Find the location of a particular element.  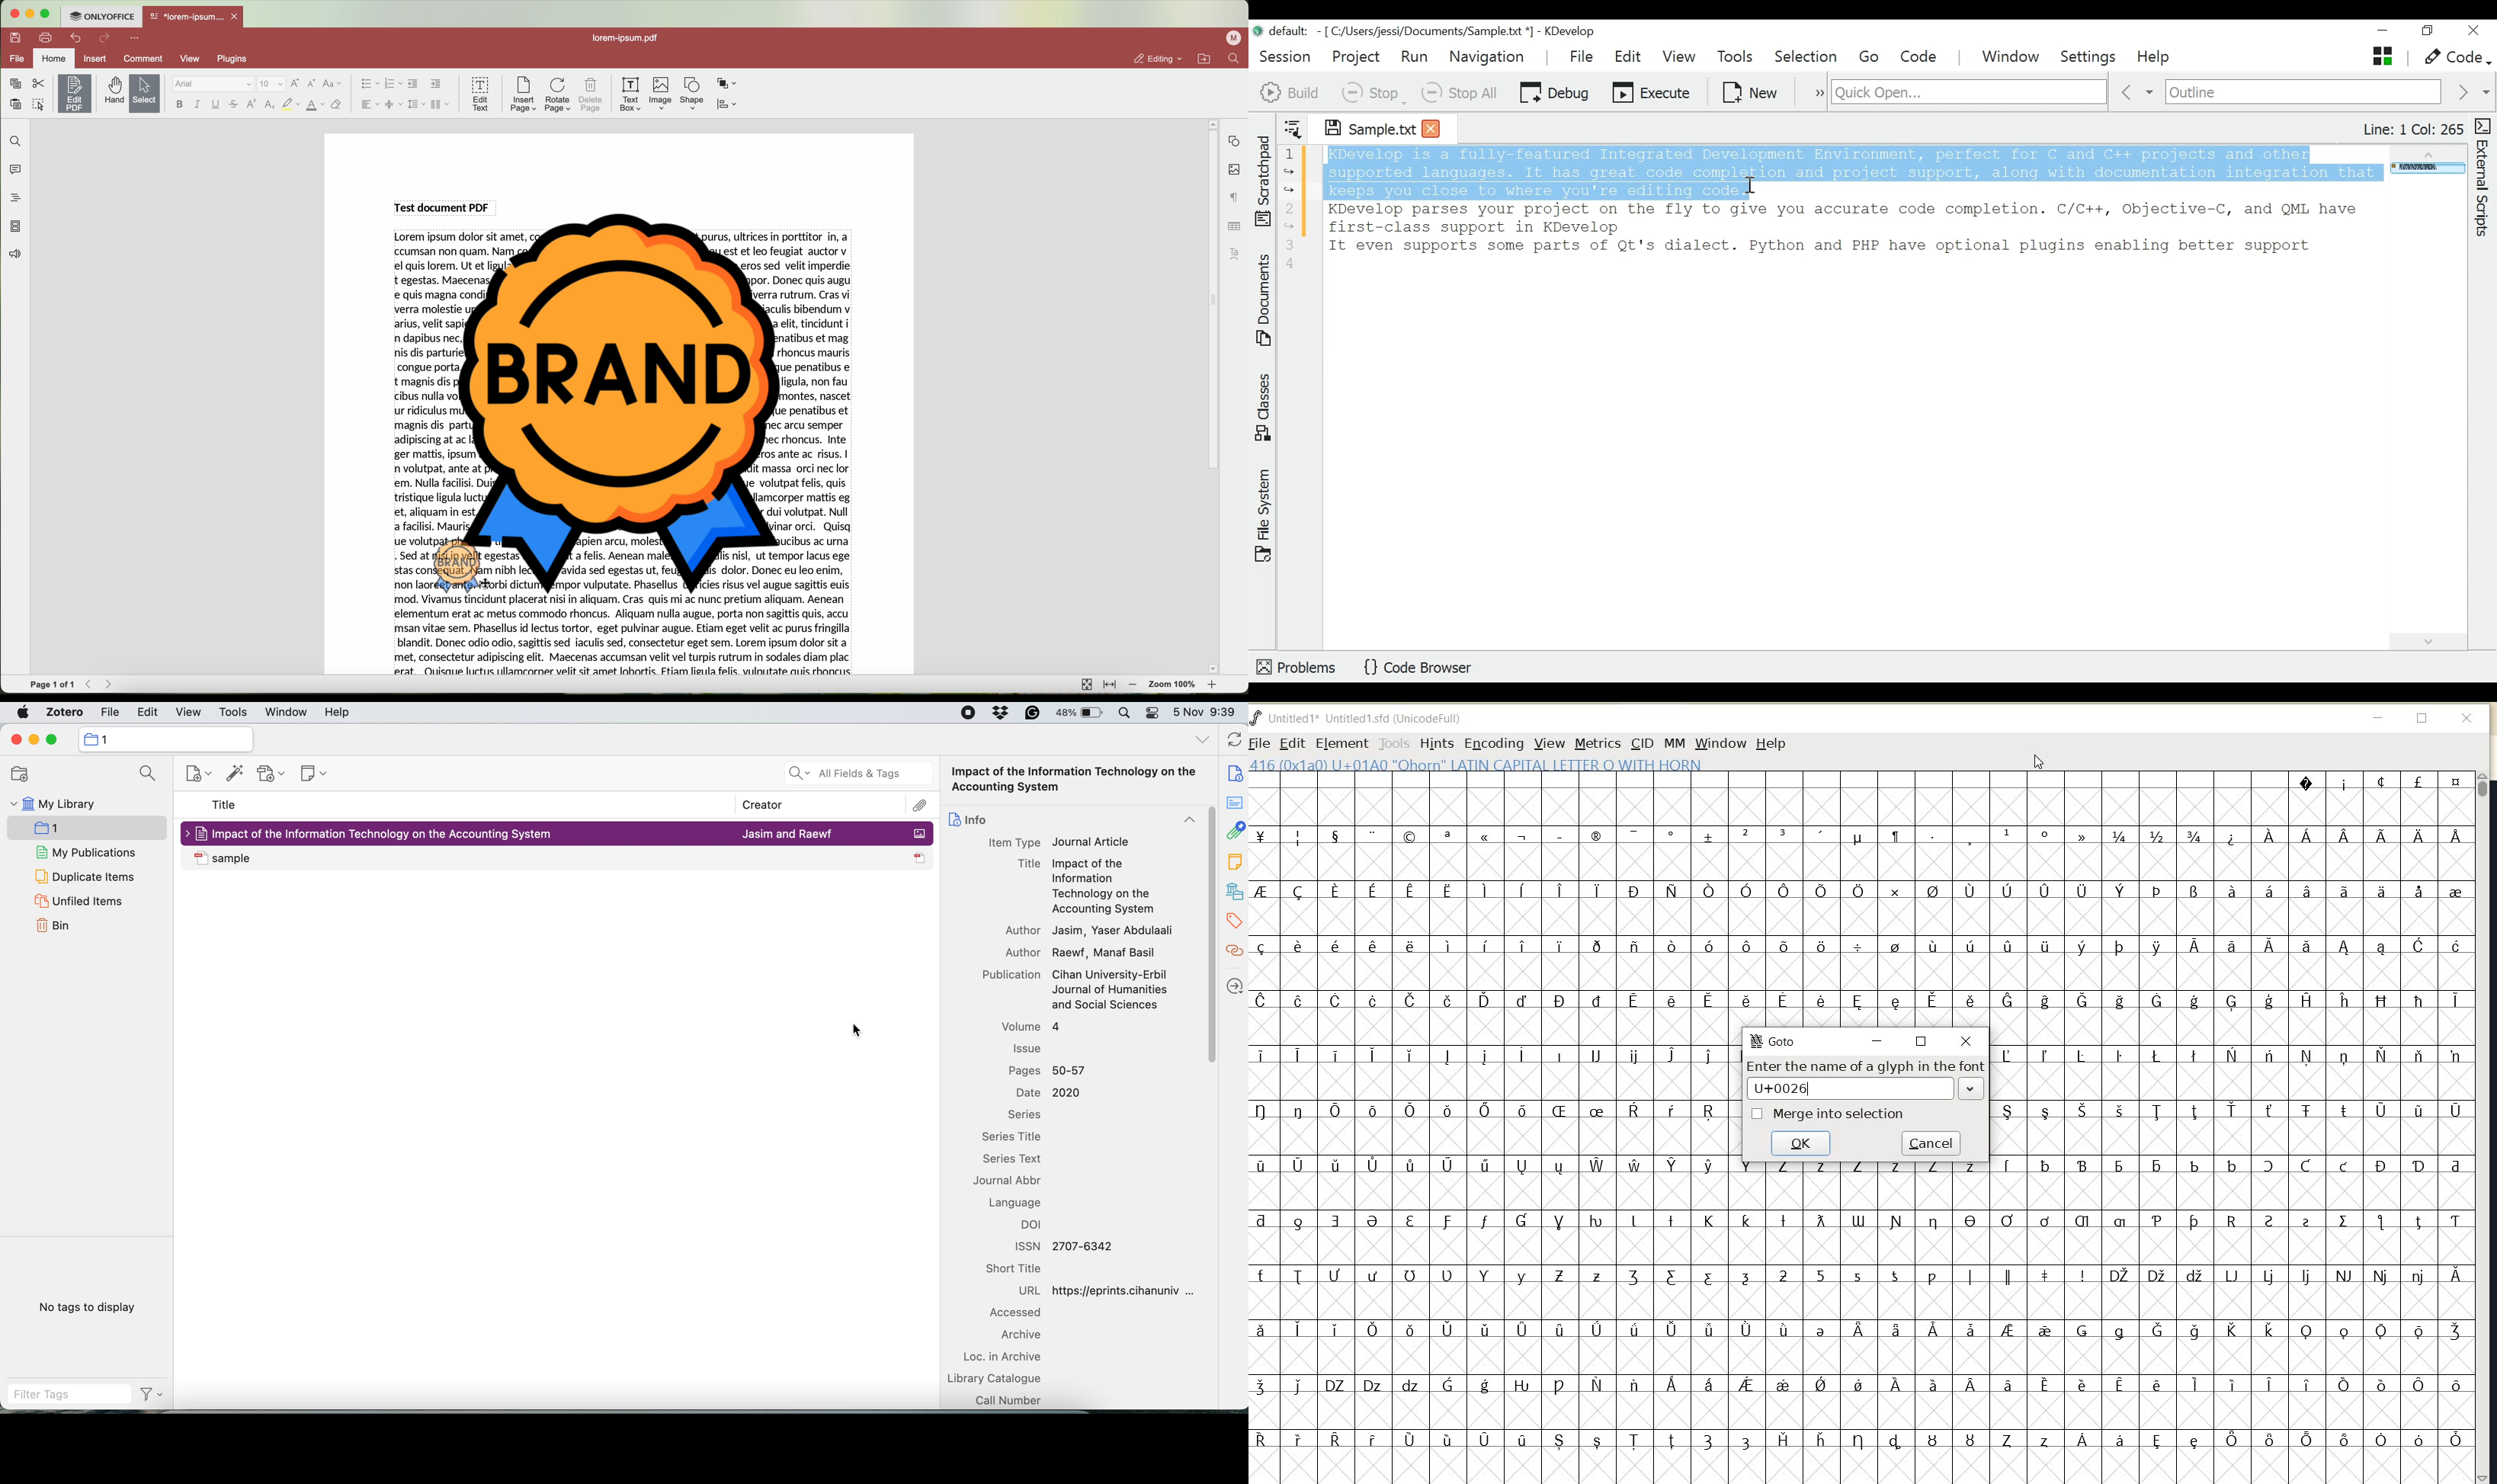

Go is located at coordinates (1871, 57).